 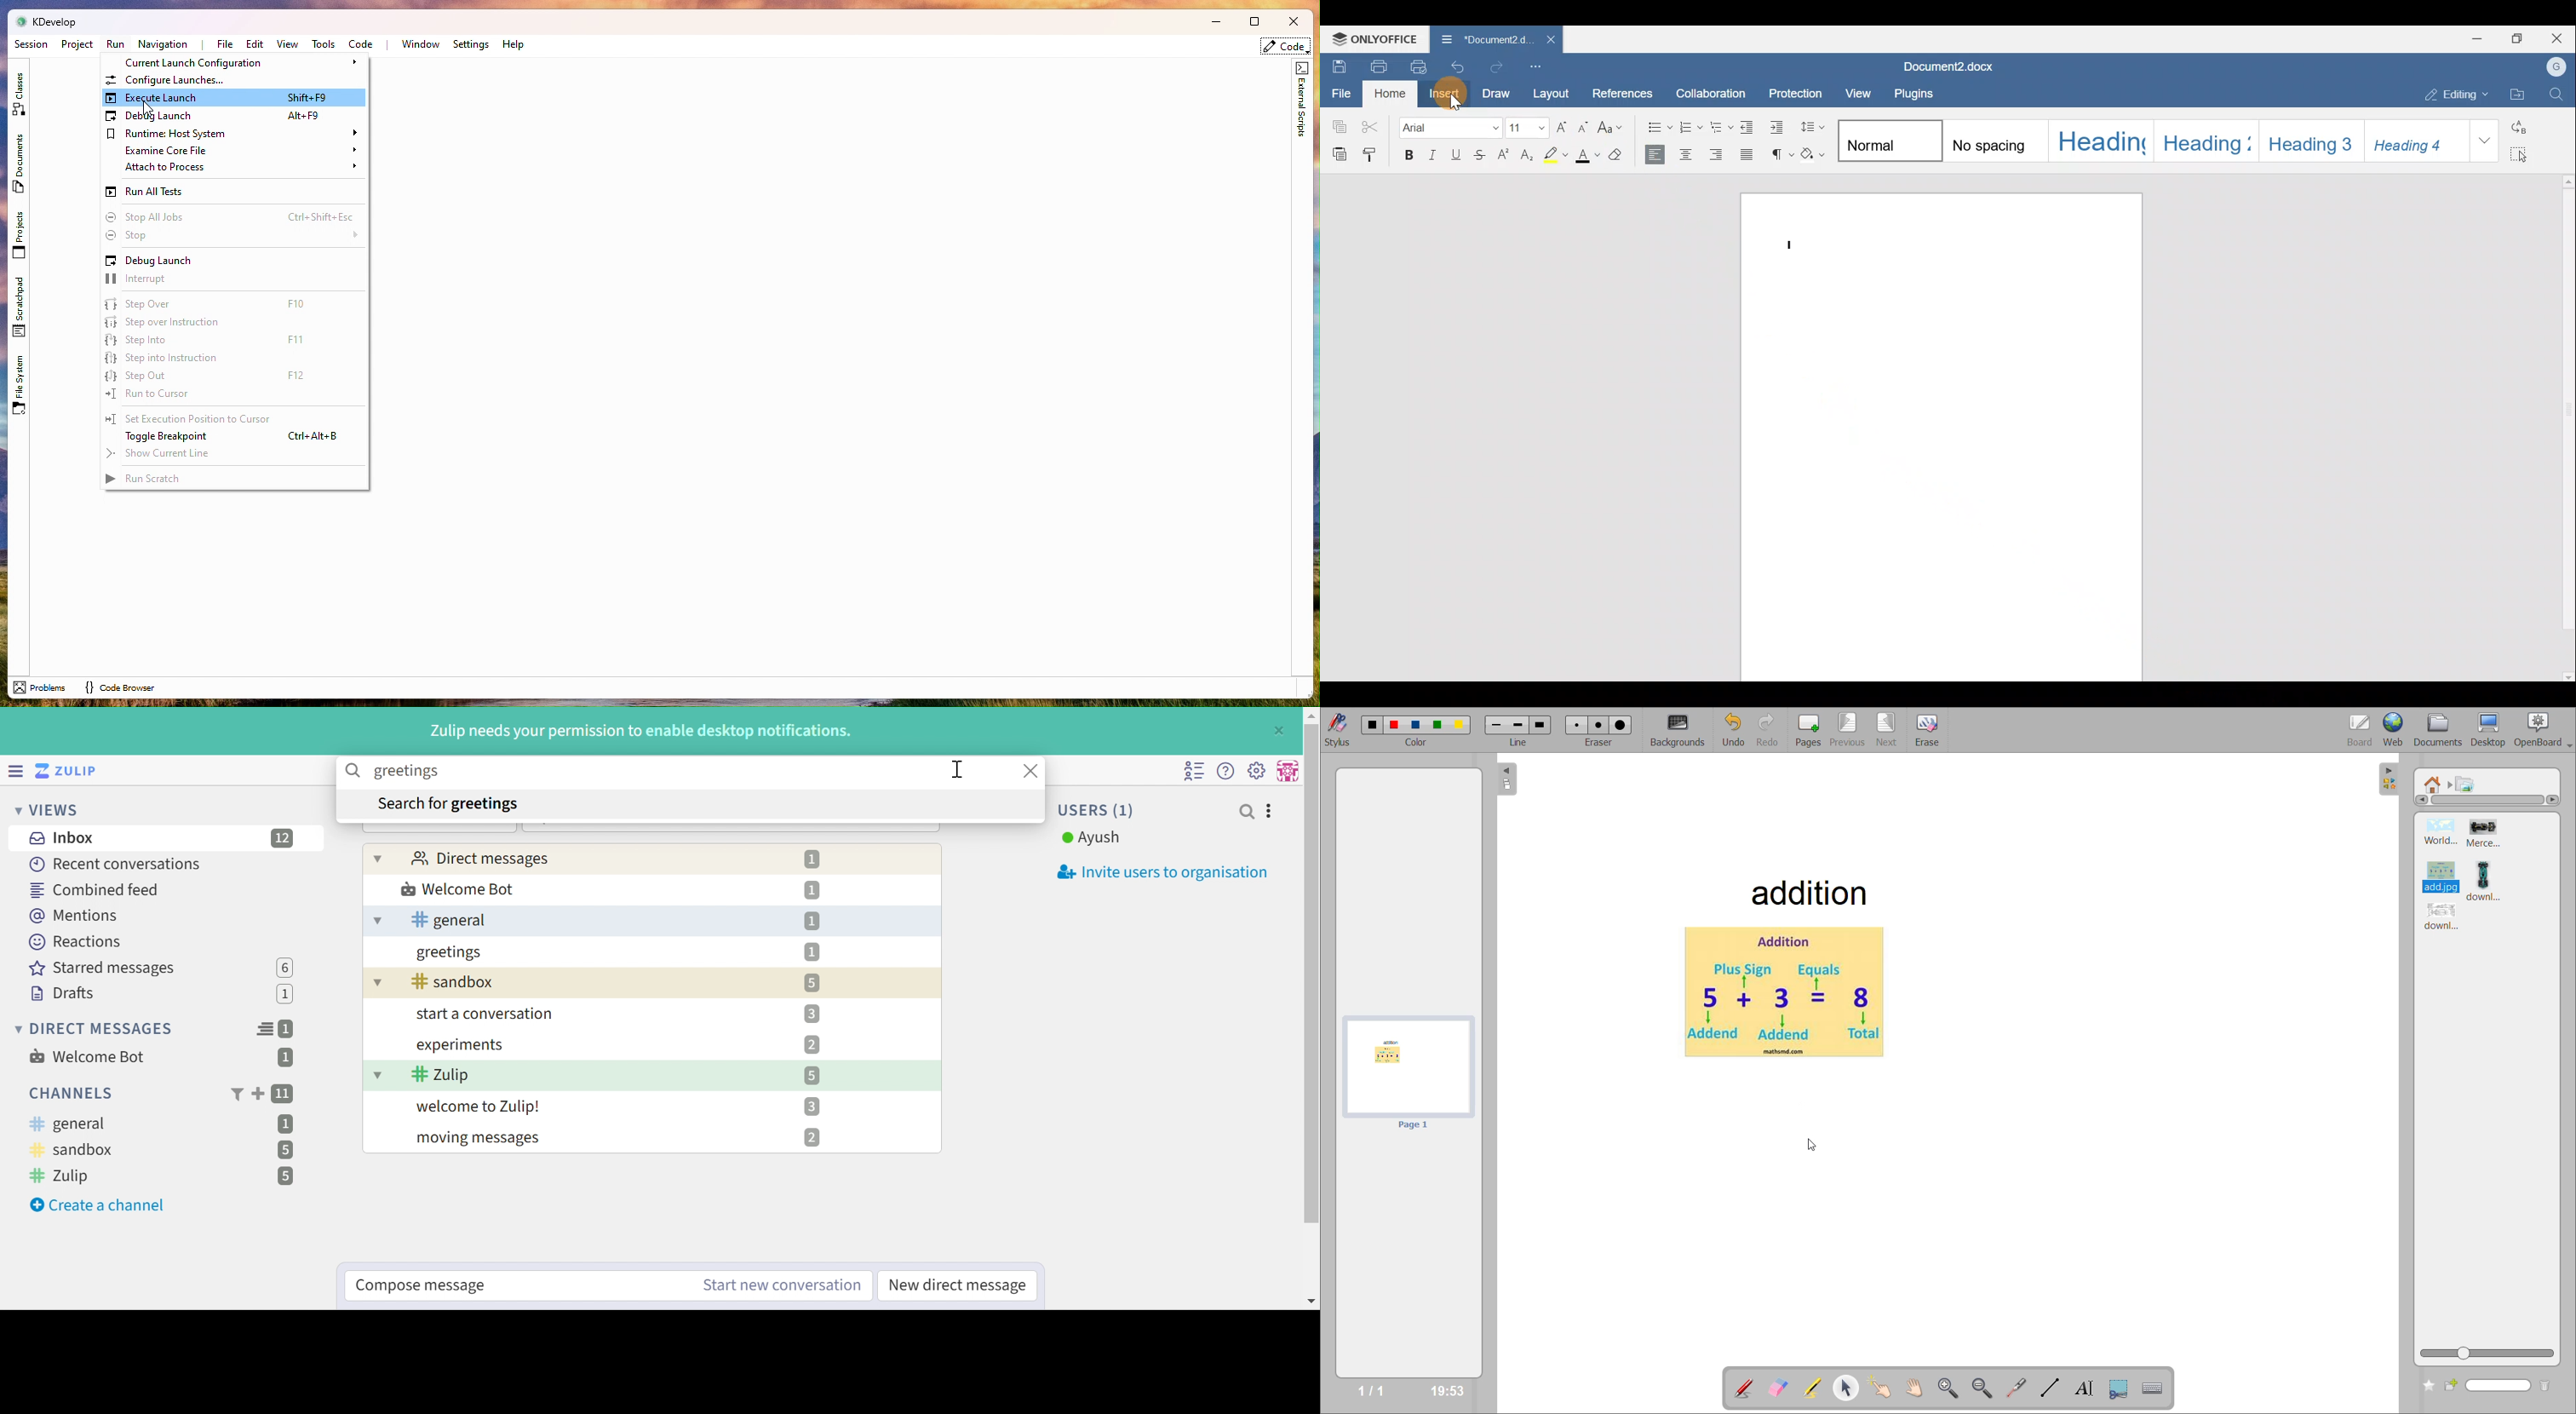 I want to click on Increase font size, so click(x=1565, y=125).